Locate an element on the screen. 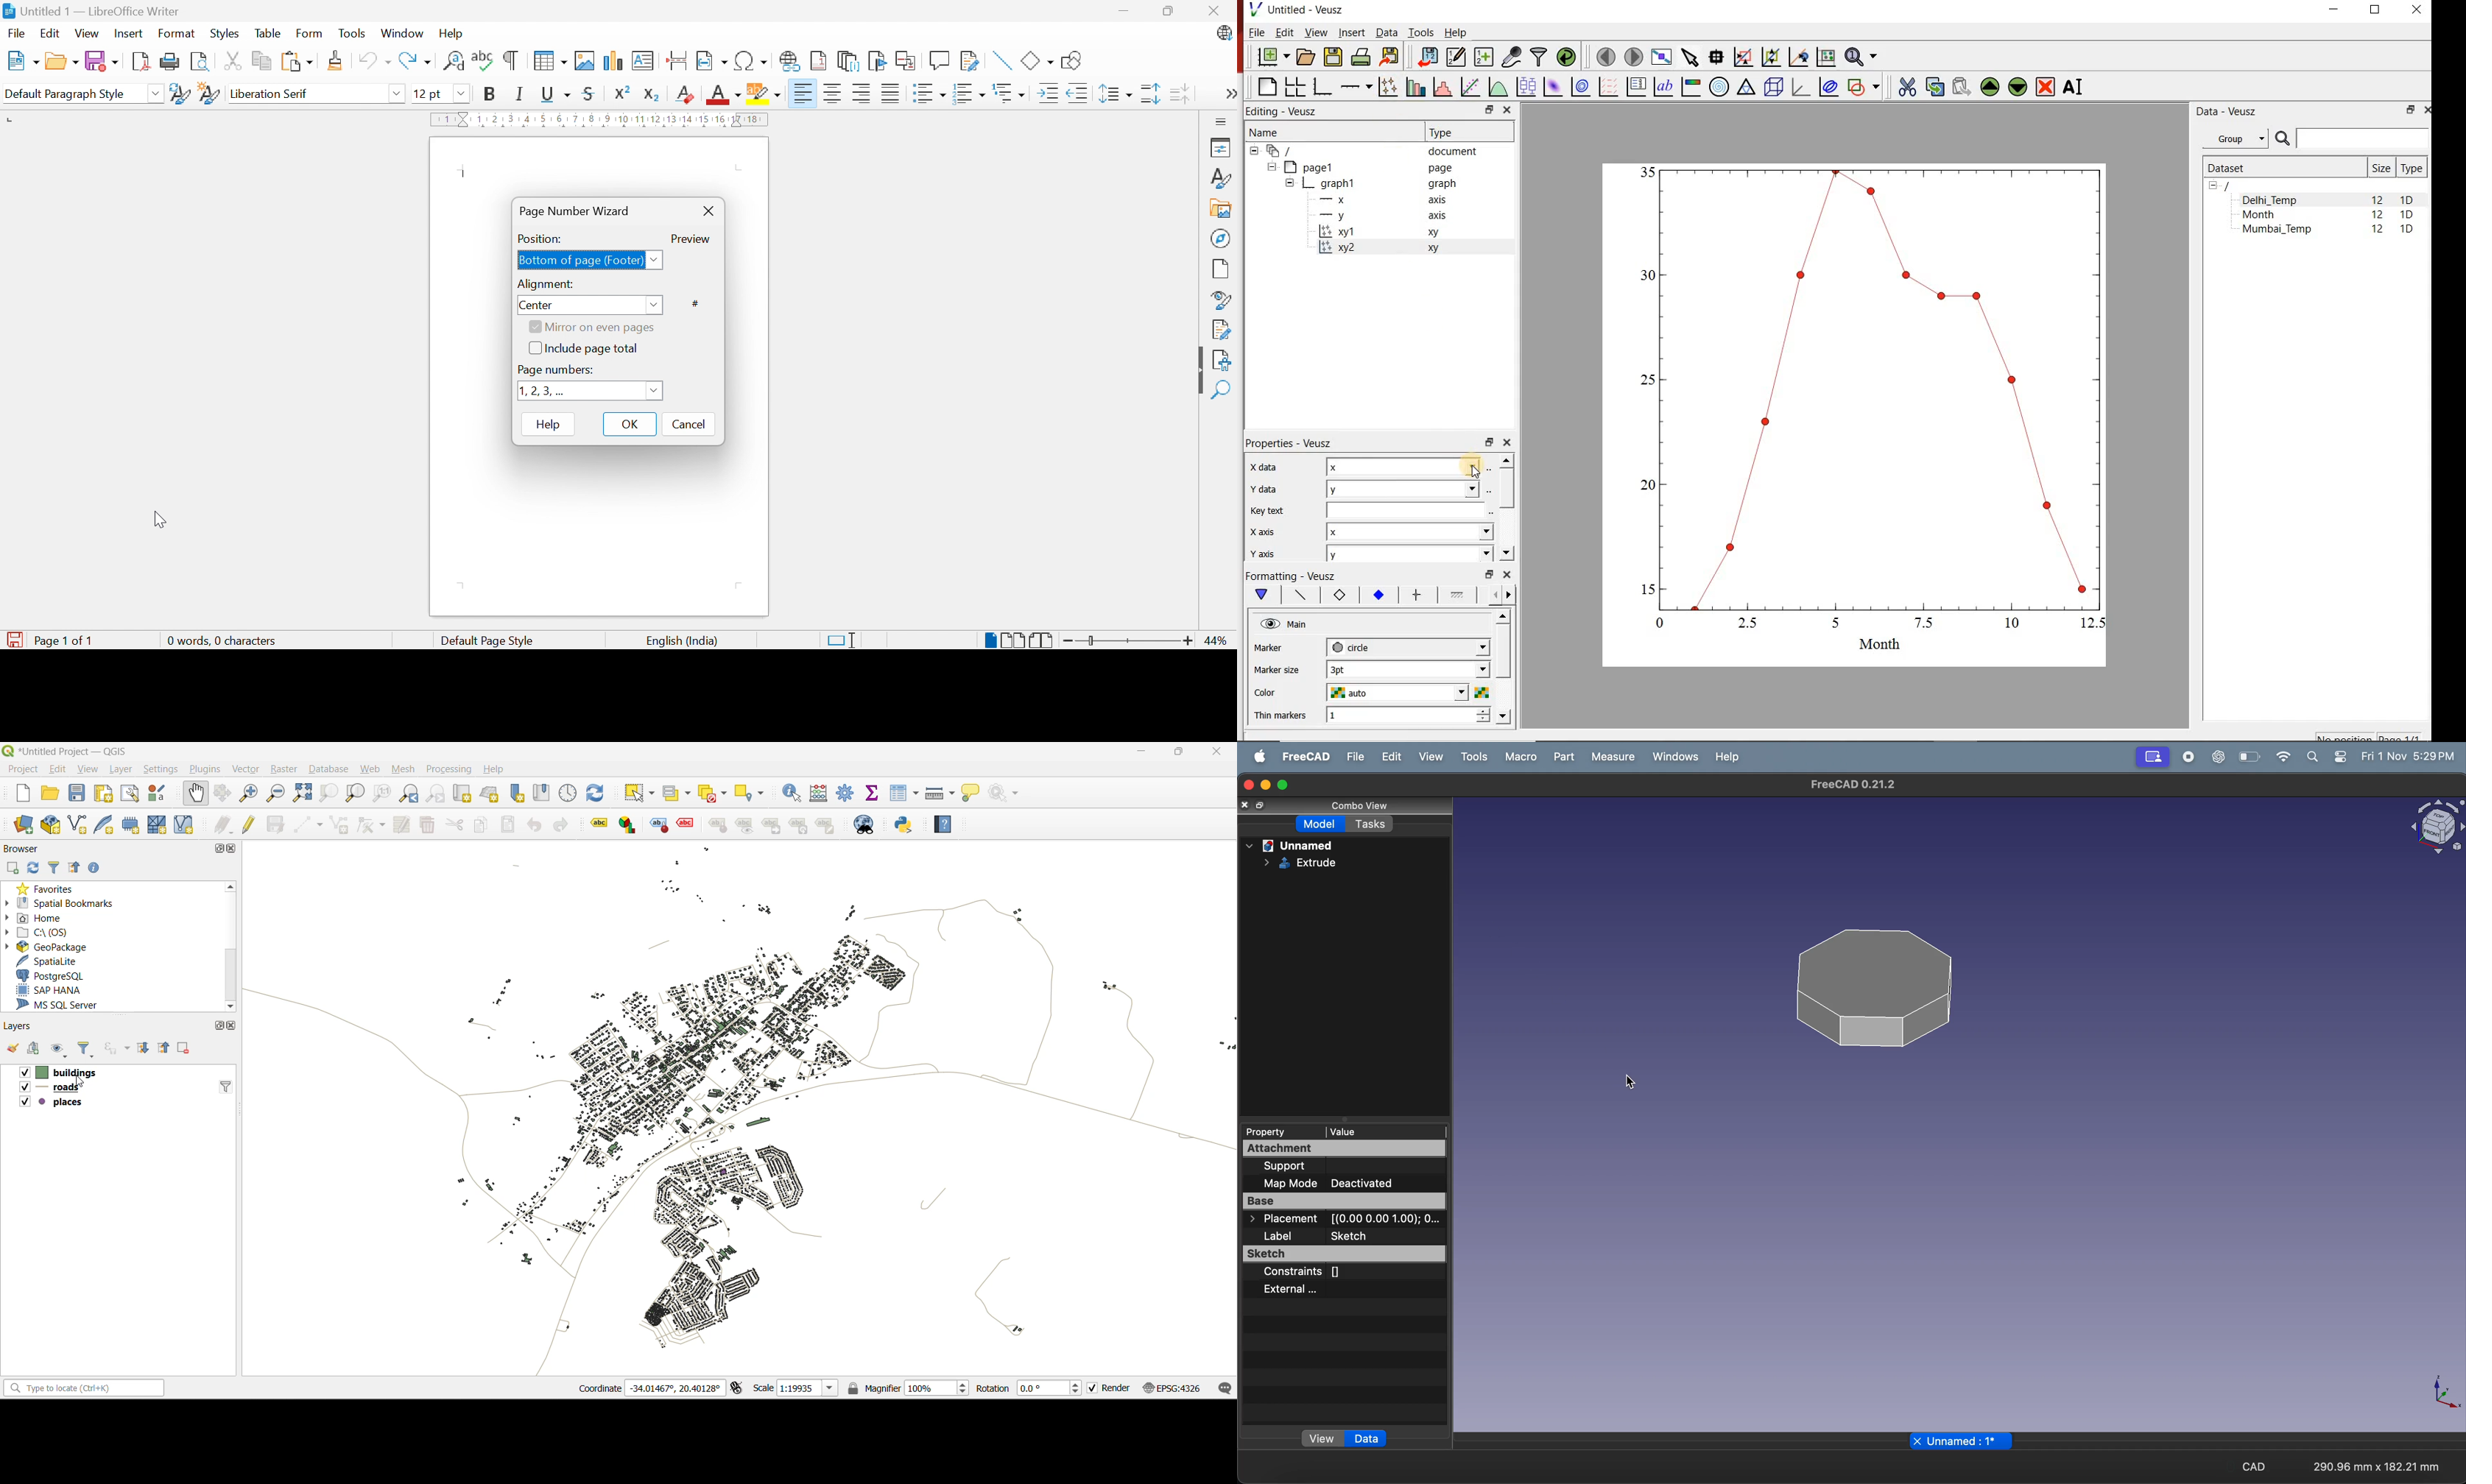 This screenshot has height=1484, width=2492. Thin markers is located at coordinates (1279, 716).